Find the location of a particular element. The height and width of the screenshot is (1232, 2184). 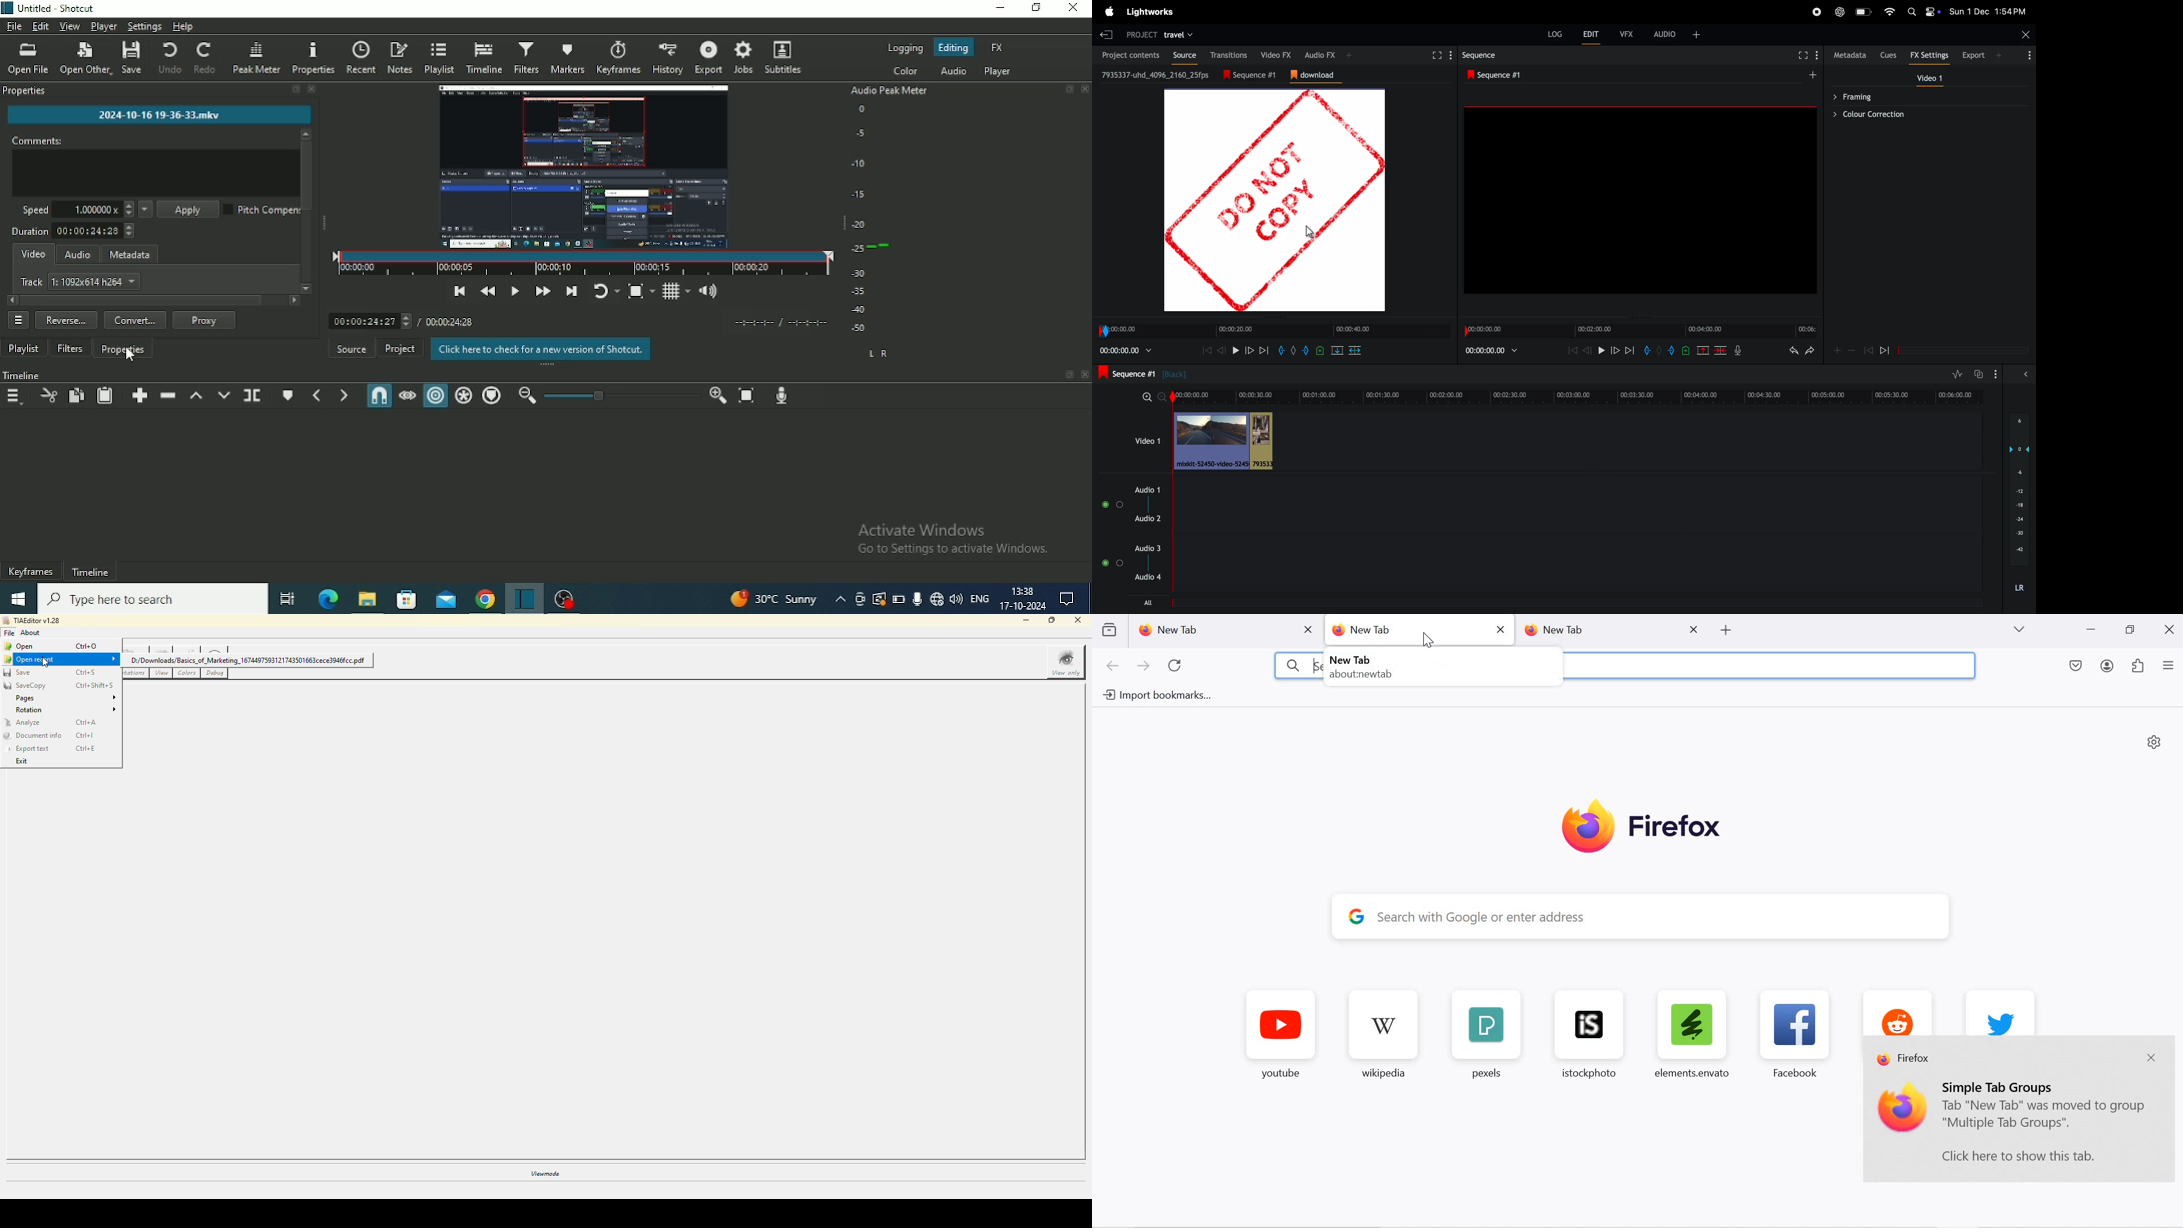

File is located at coordinates (13, 26).